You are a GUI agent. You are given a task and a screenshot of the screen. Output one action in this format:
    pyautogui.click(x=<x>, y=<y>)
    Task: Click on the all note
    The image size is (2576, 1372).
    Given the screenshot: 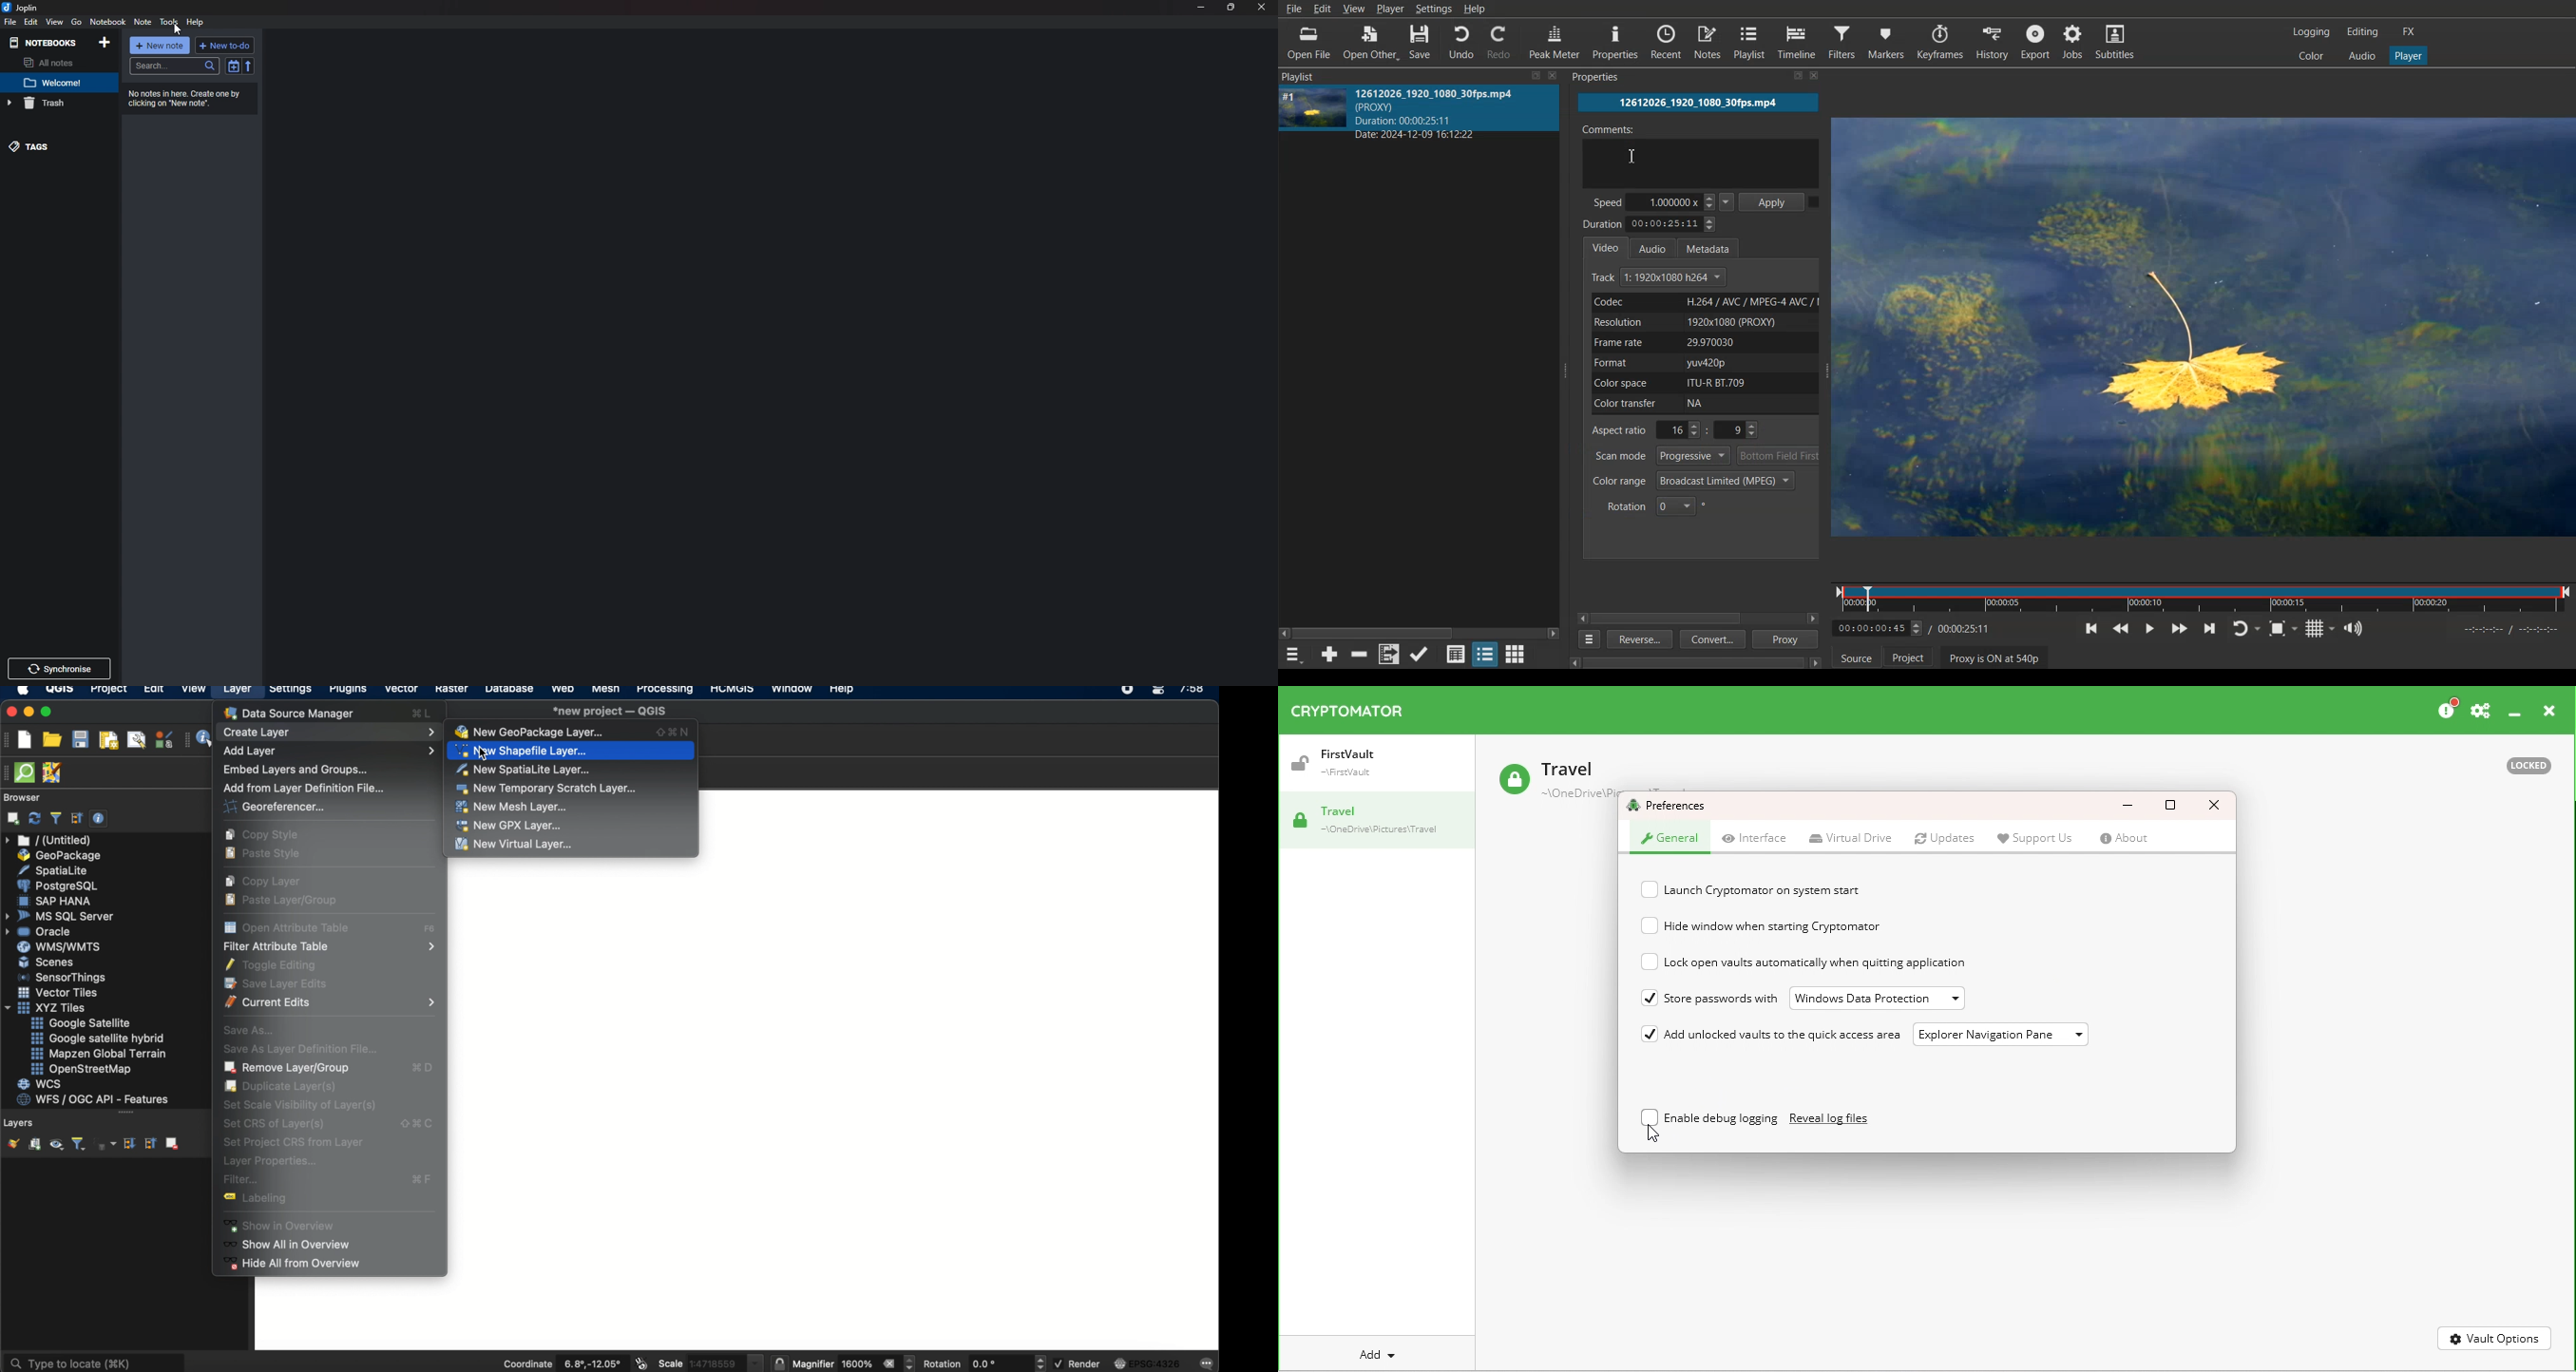 What is the action you would take?
    pyautogui.click(x=55, y=63)
    